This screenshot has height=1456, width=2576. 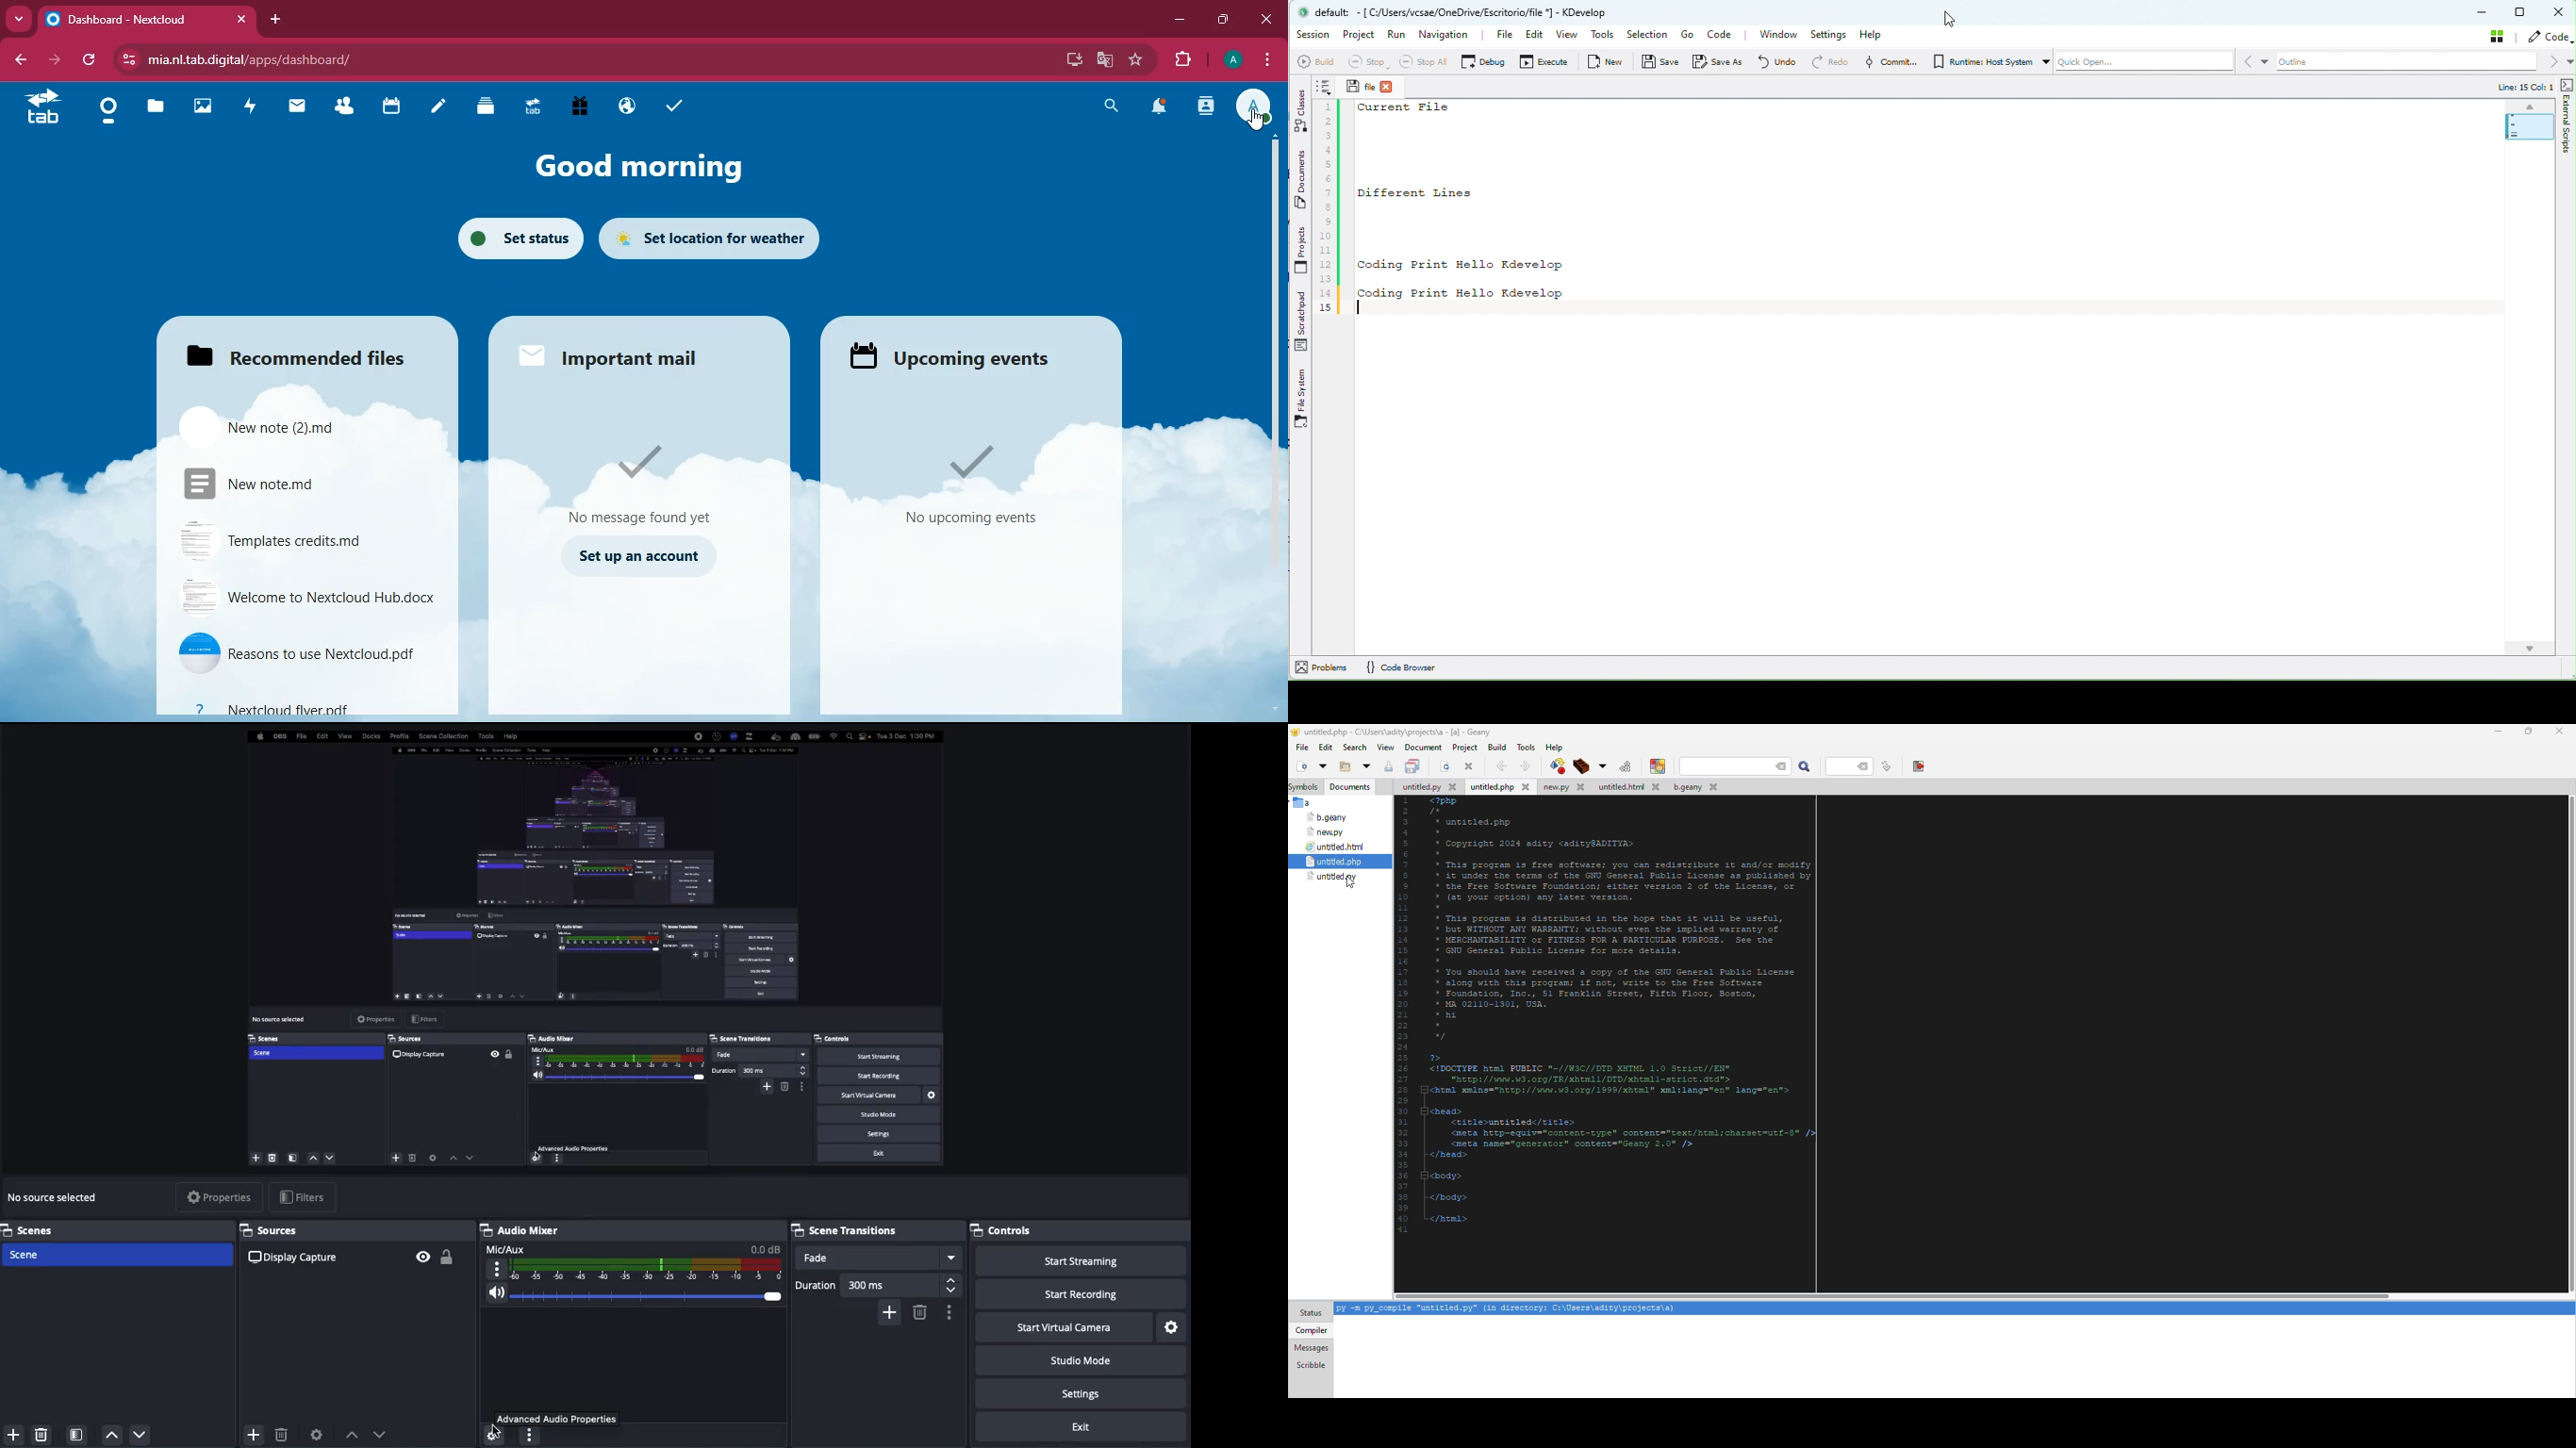 I want to click on home, so click(x=106, y=112).